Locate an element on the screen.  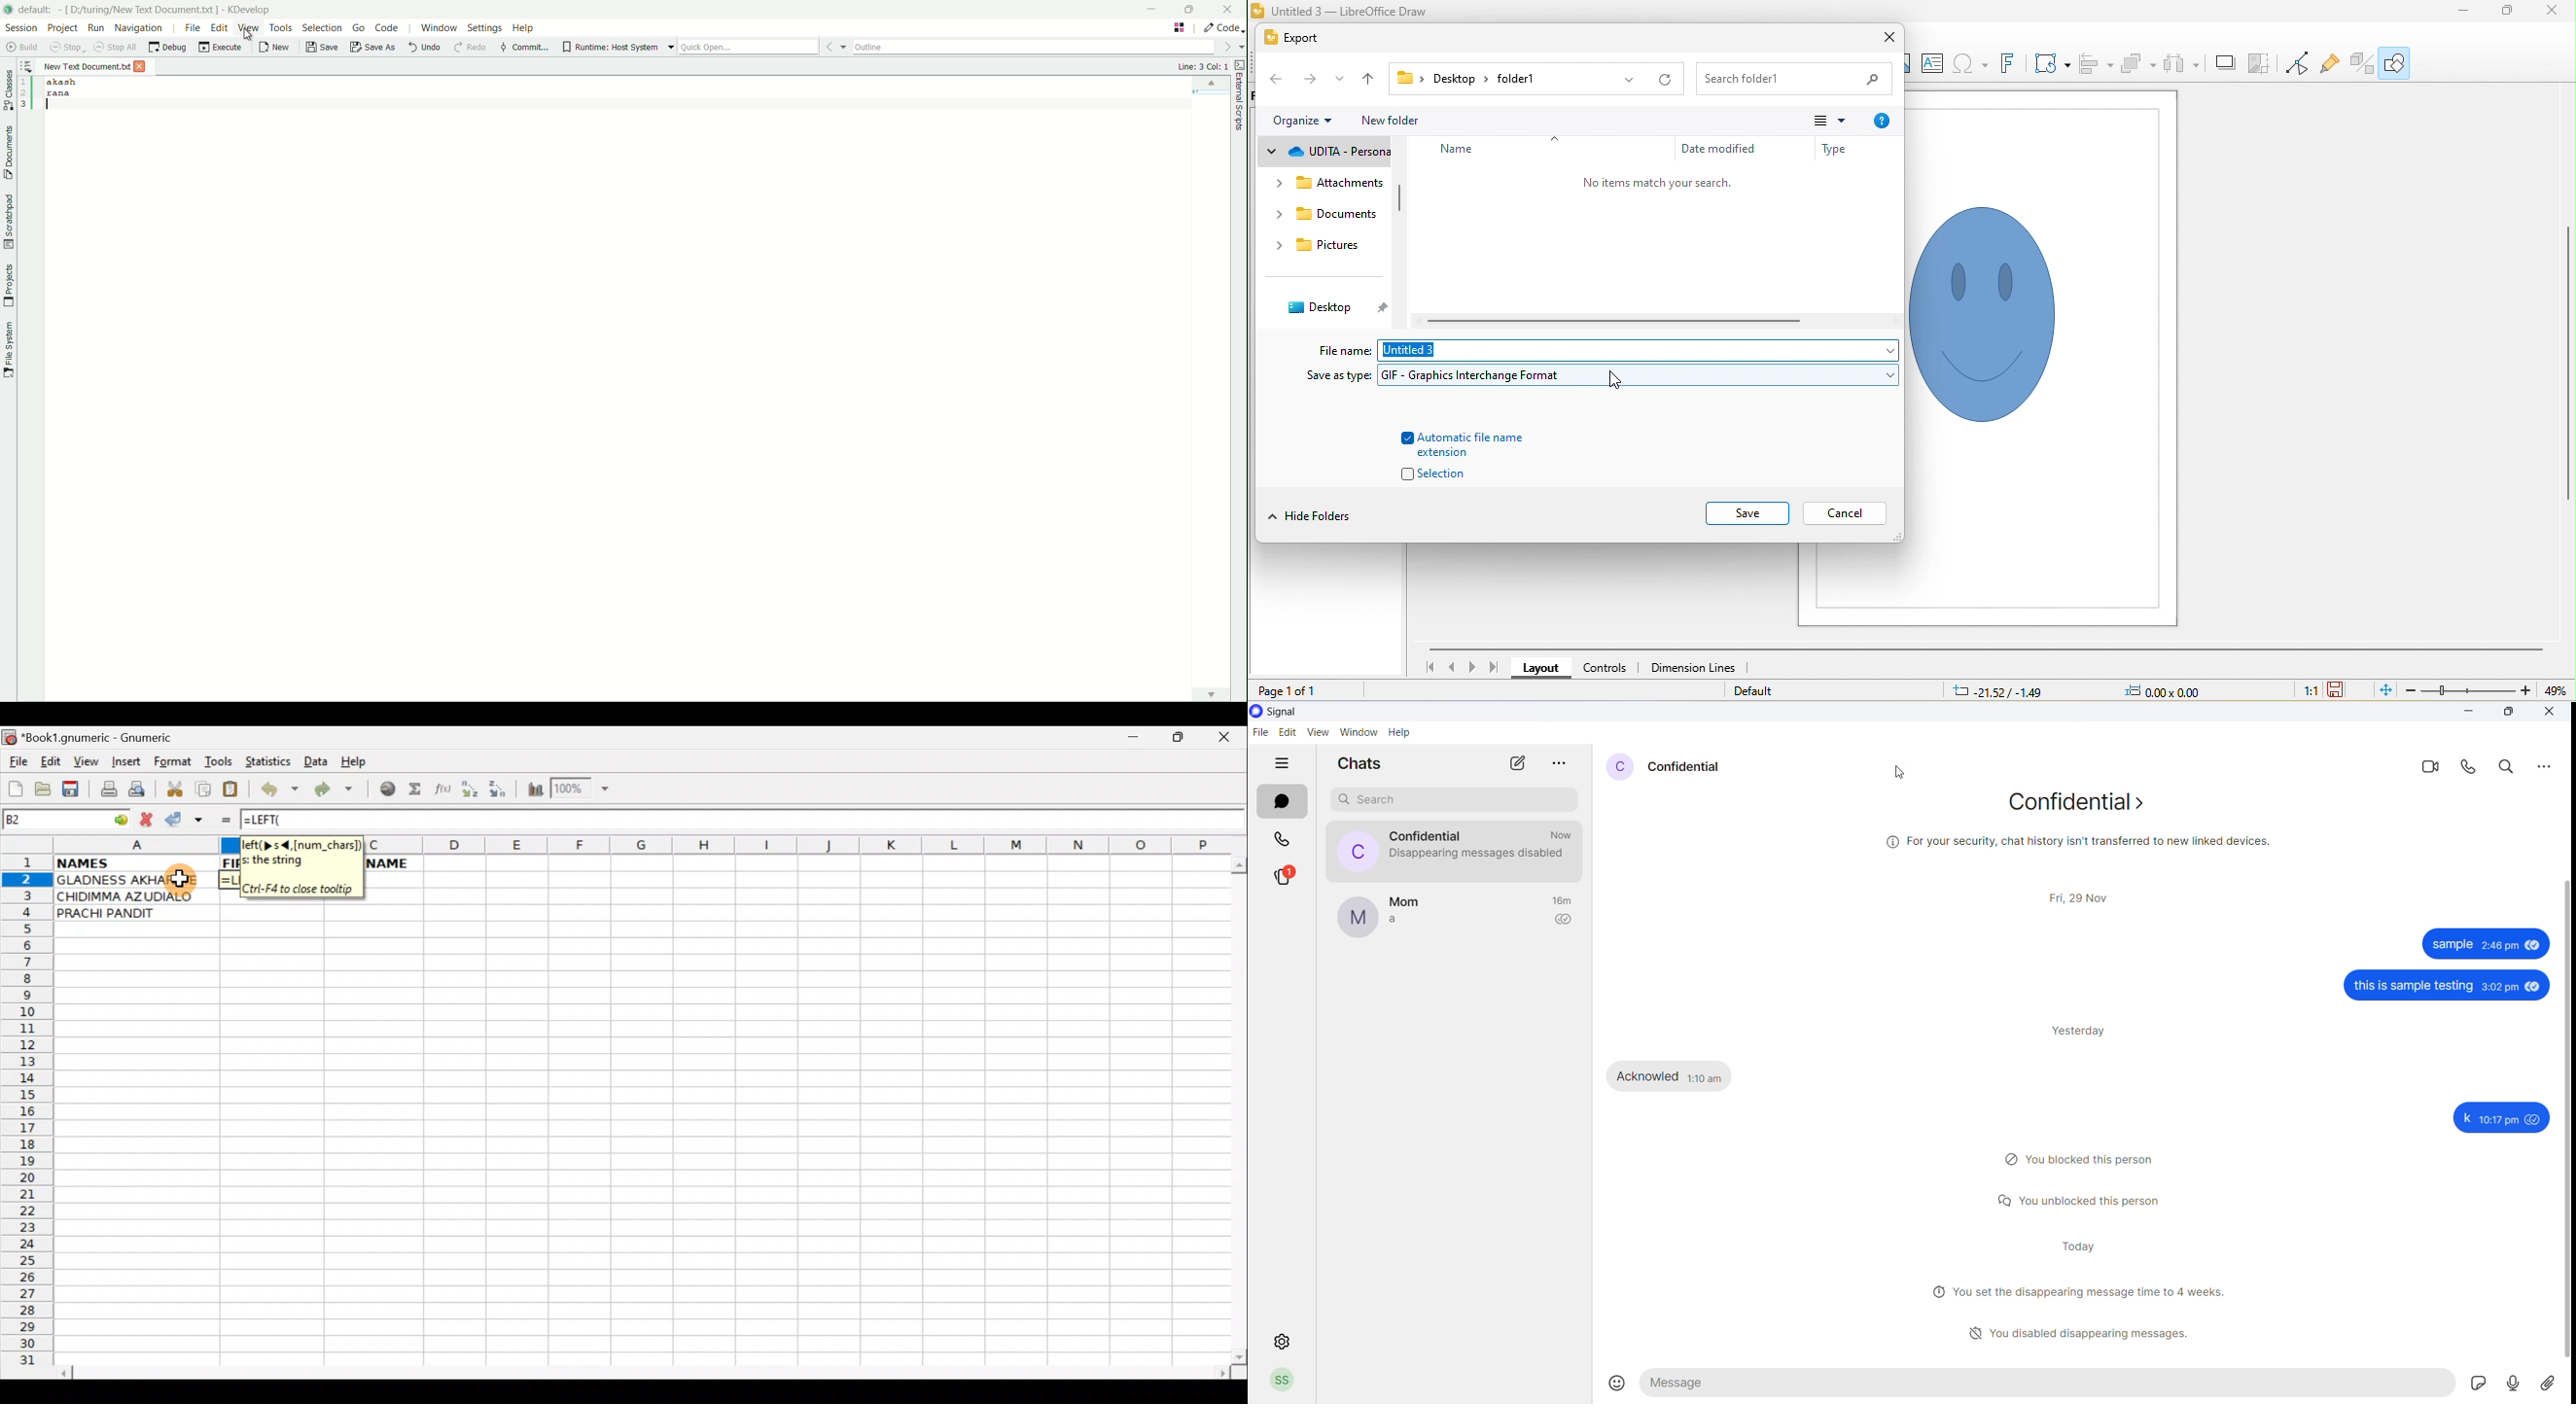
arrange is located at coordinates (2136, 64).